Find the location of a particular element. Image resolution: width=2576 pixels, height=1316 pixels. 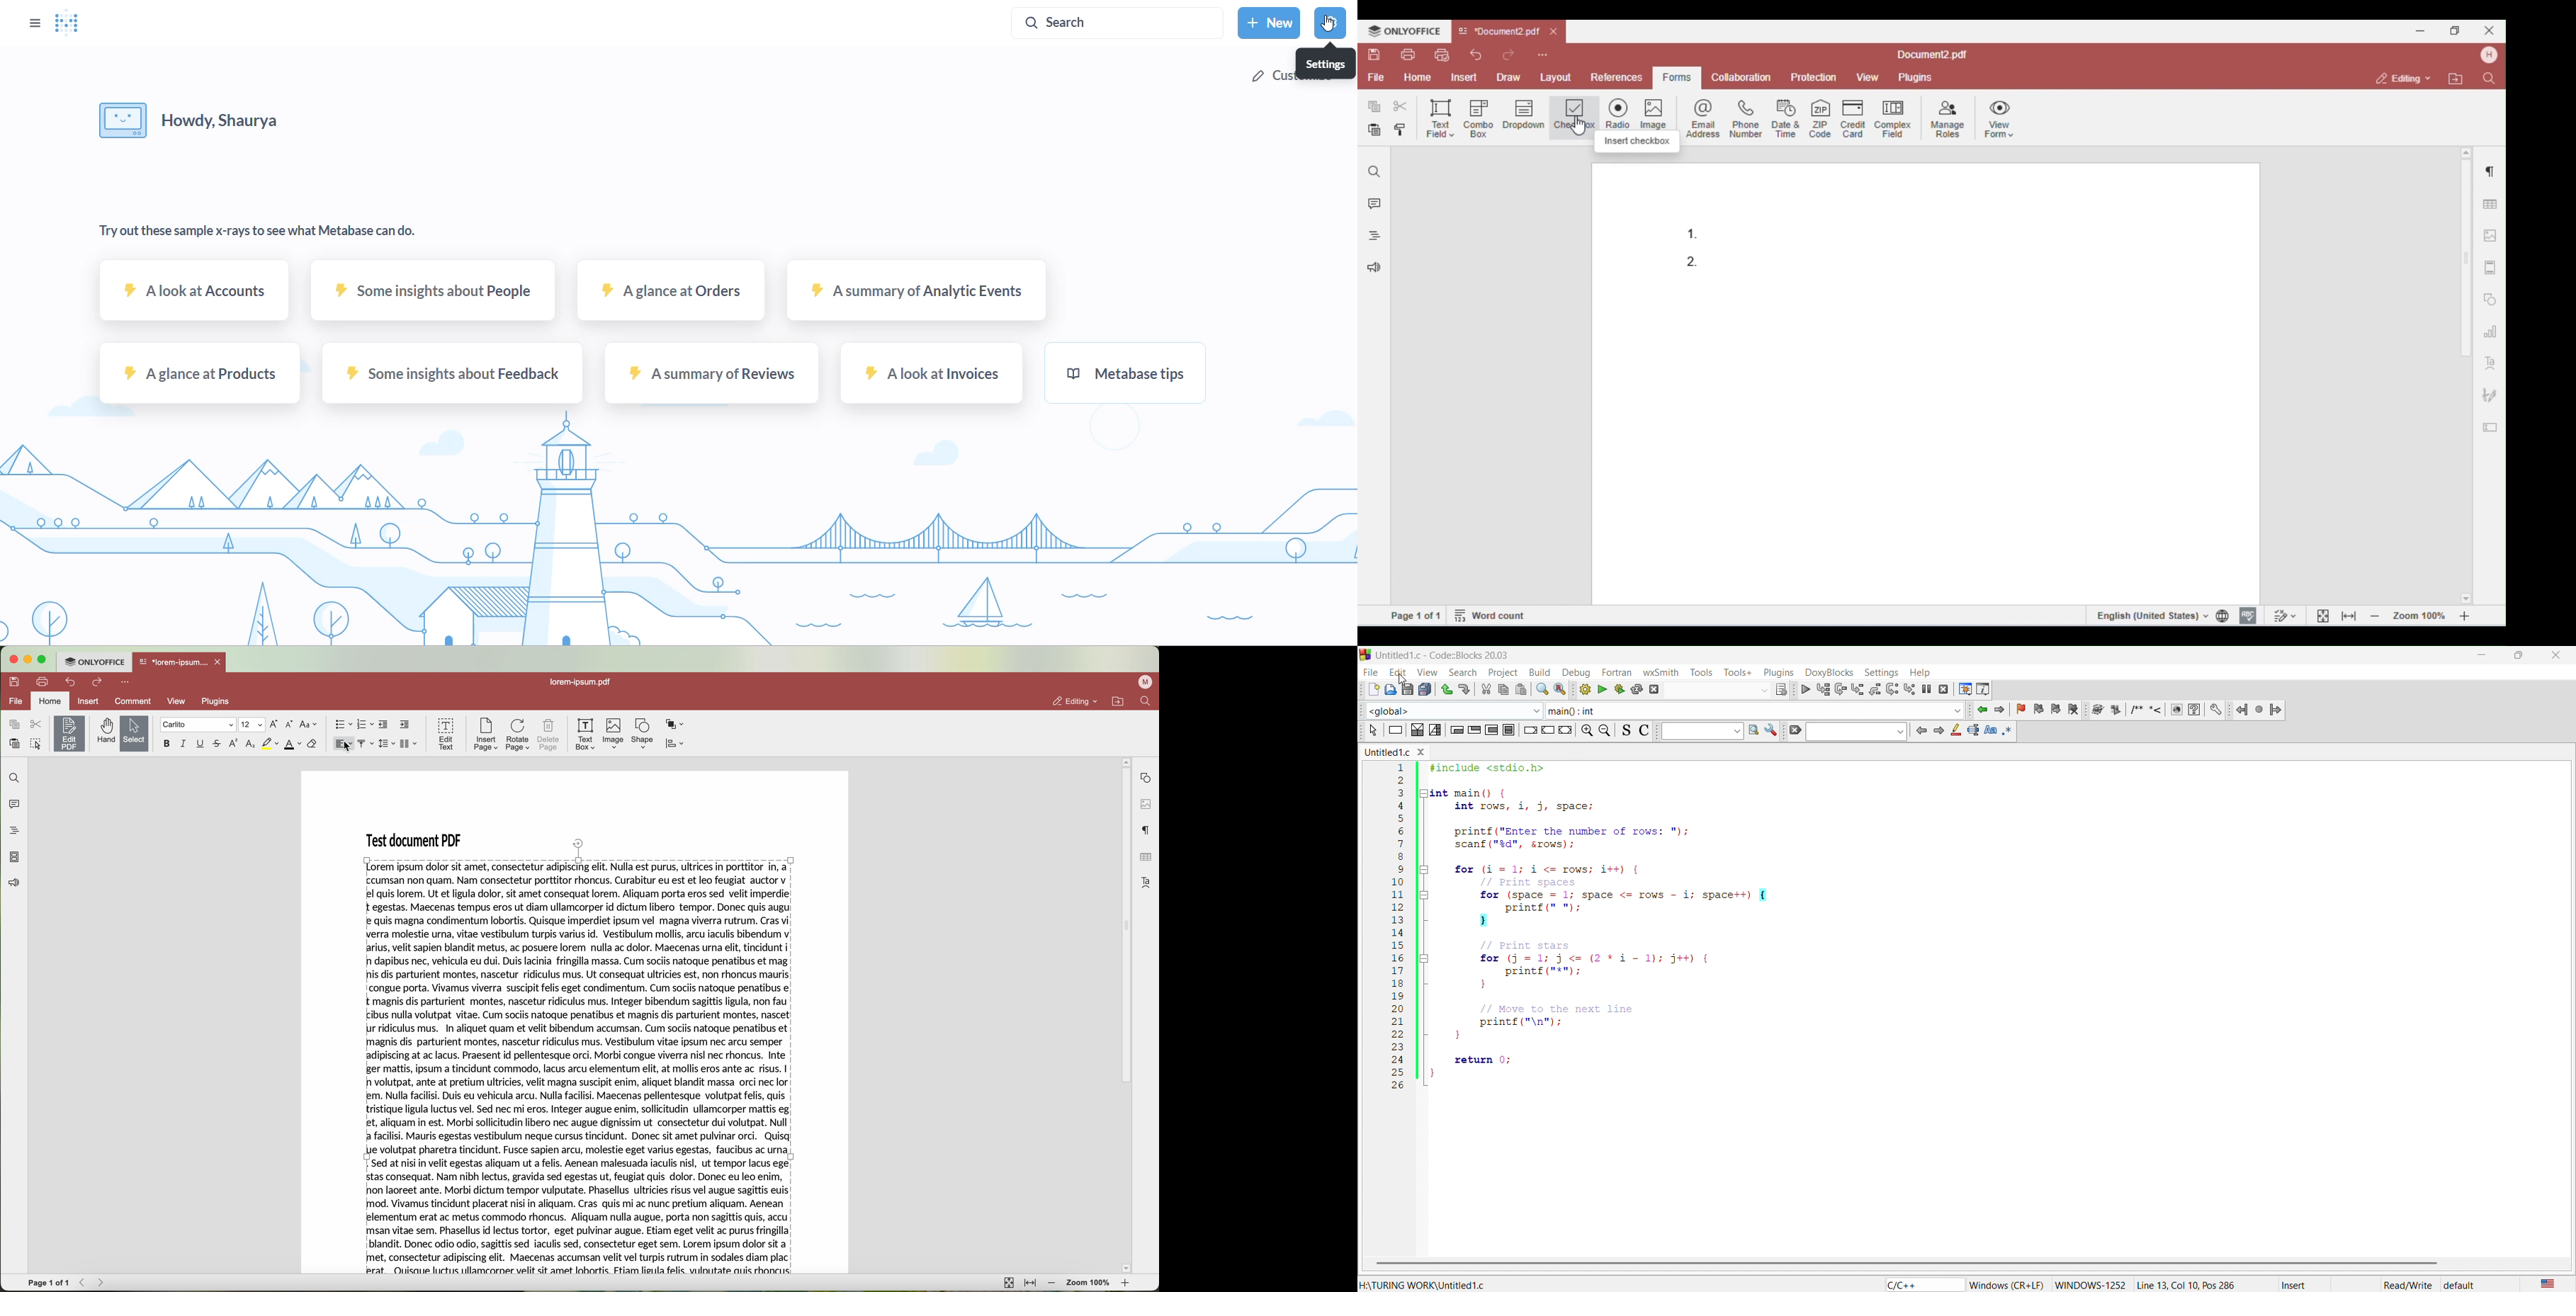

break instruction is located at coordinates (1529, 730).